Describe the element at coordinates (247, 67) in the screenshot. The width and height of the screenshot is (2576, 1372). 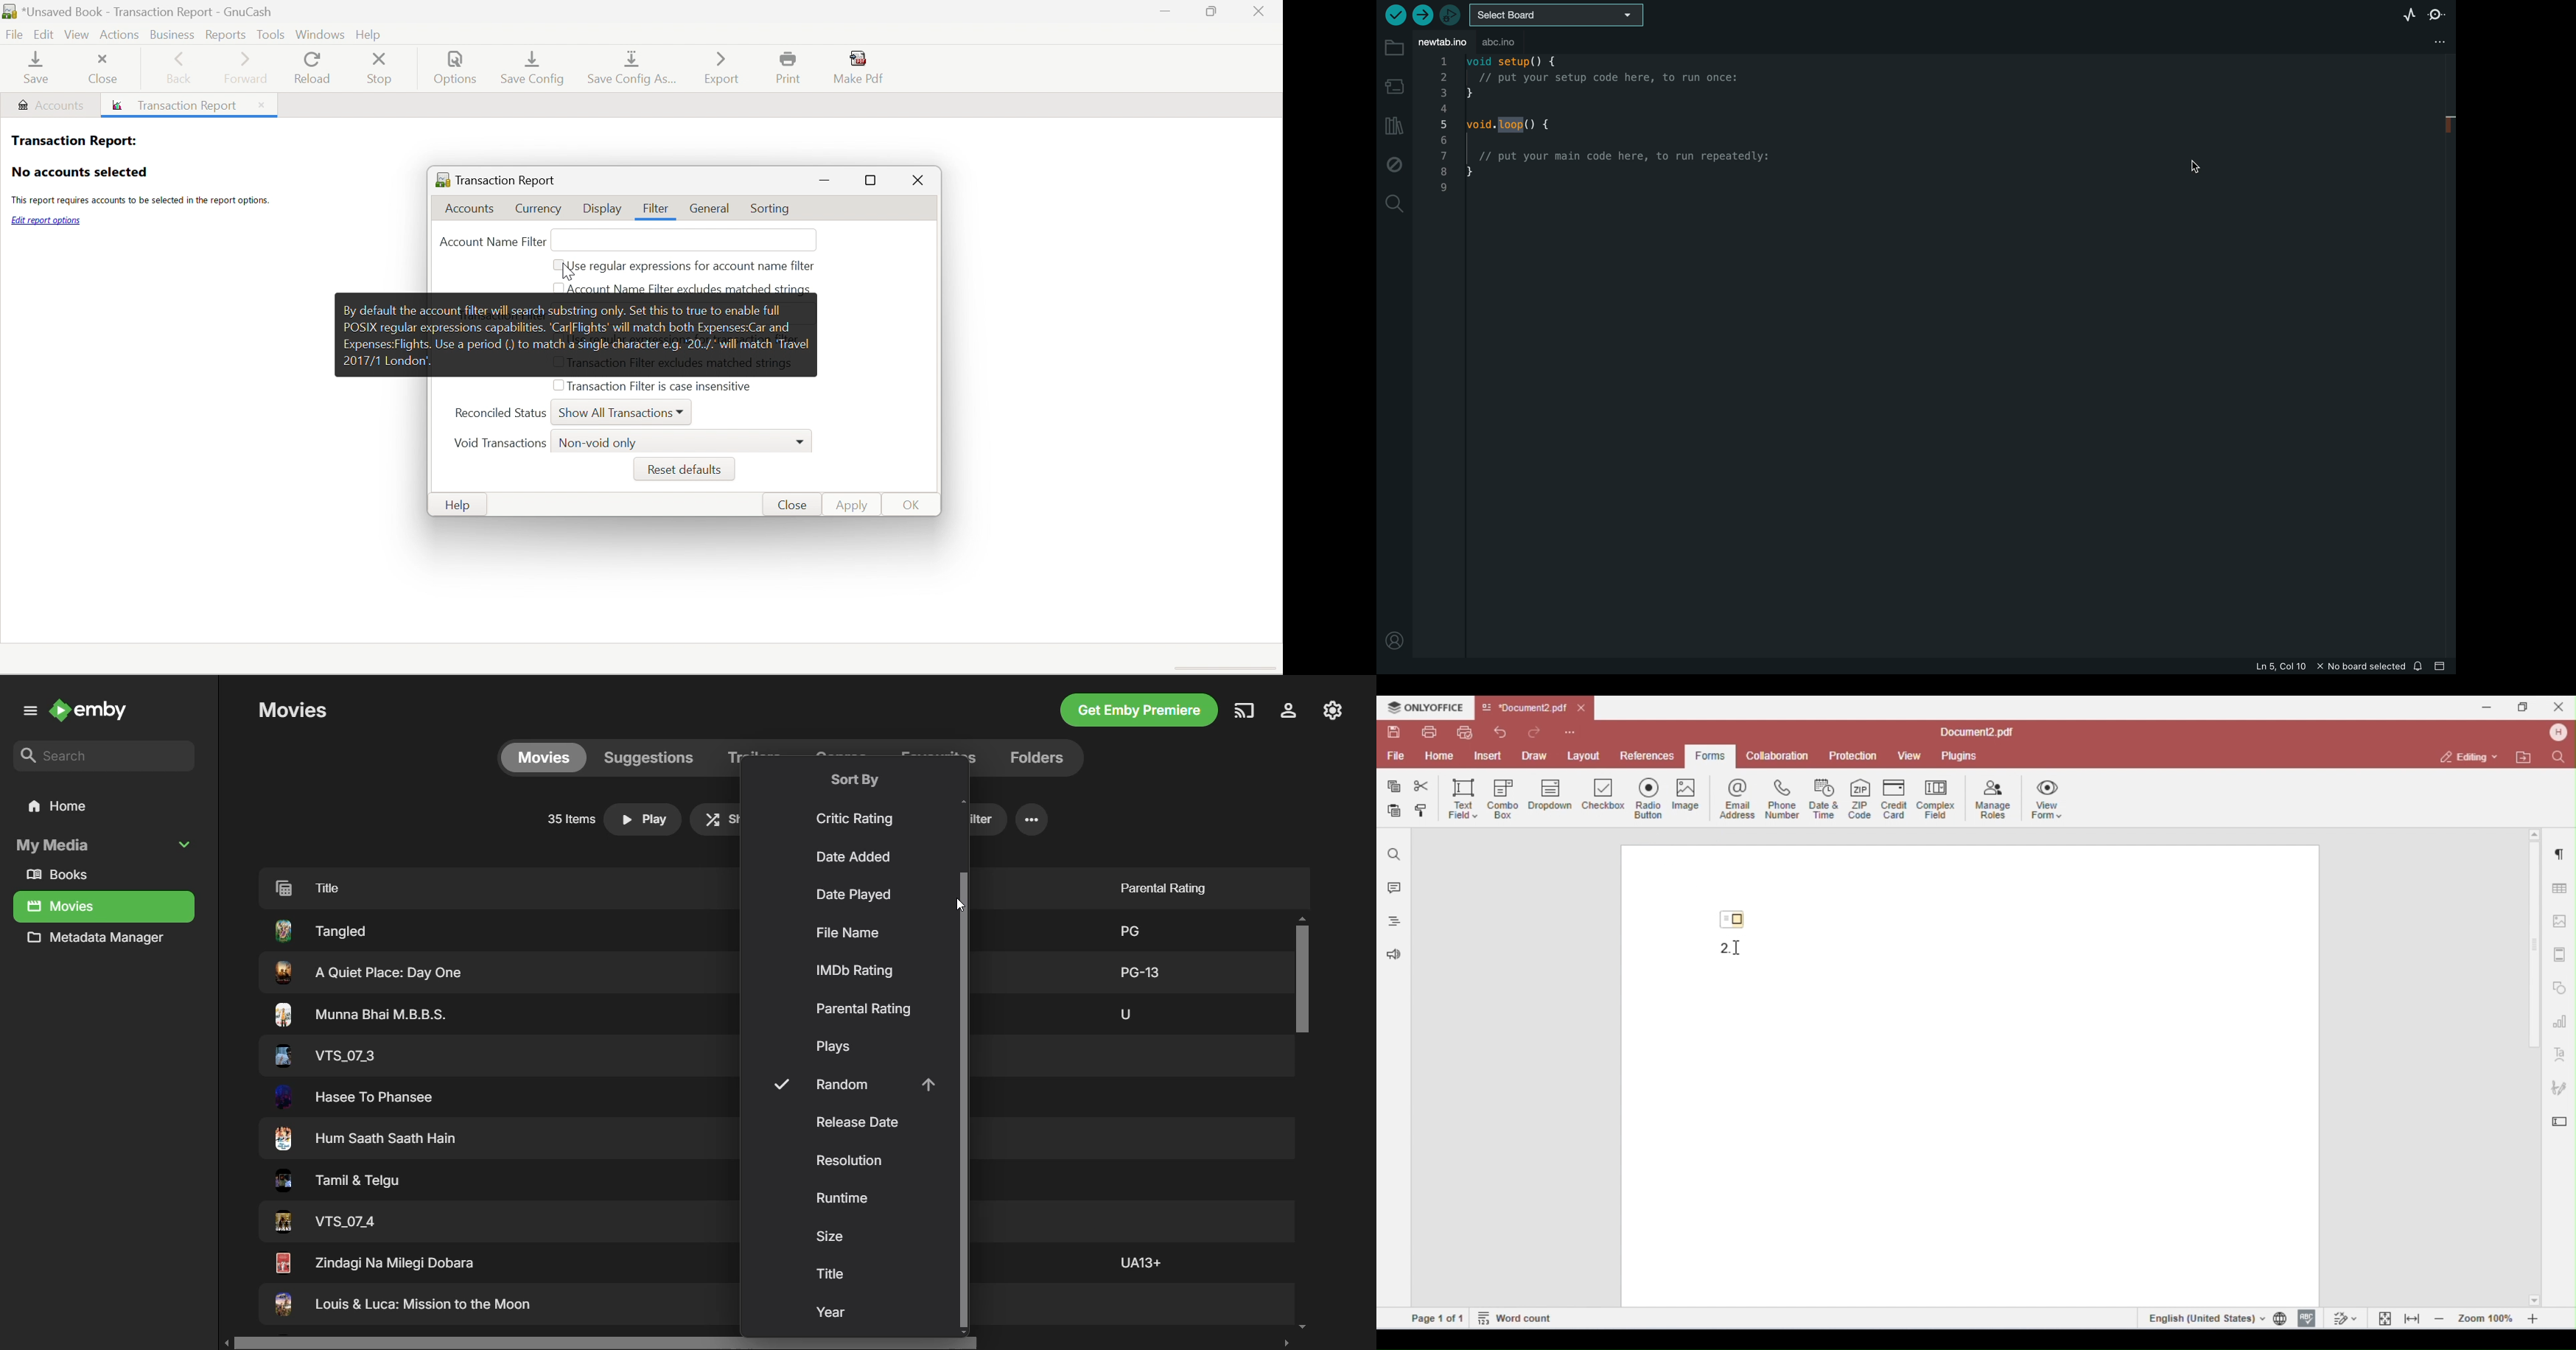
I see `Forward` at that location.